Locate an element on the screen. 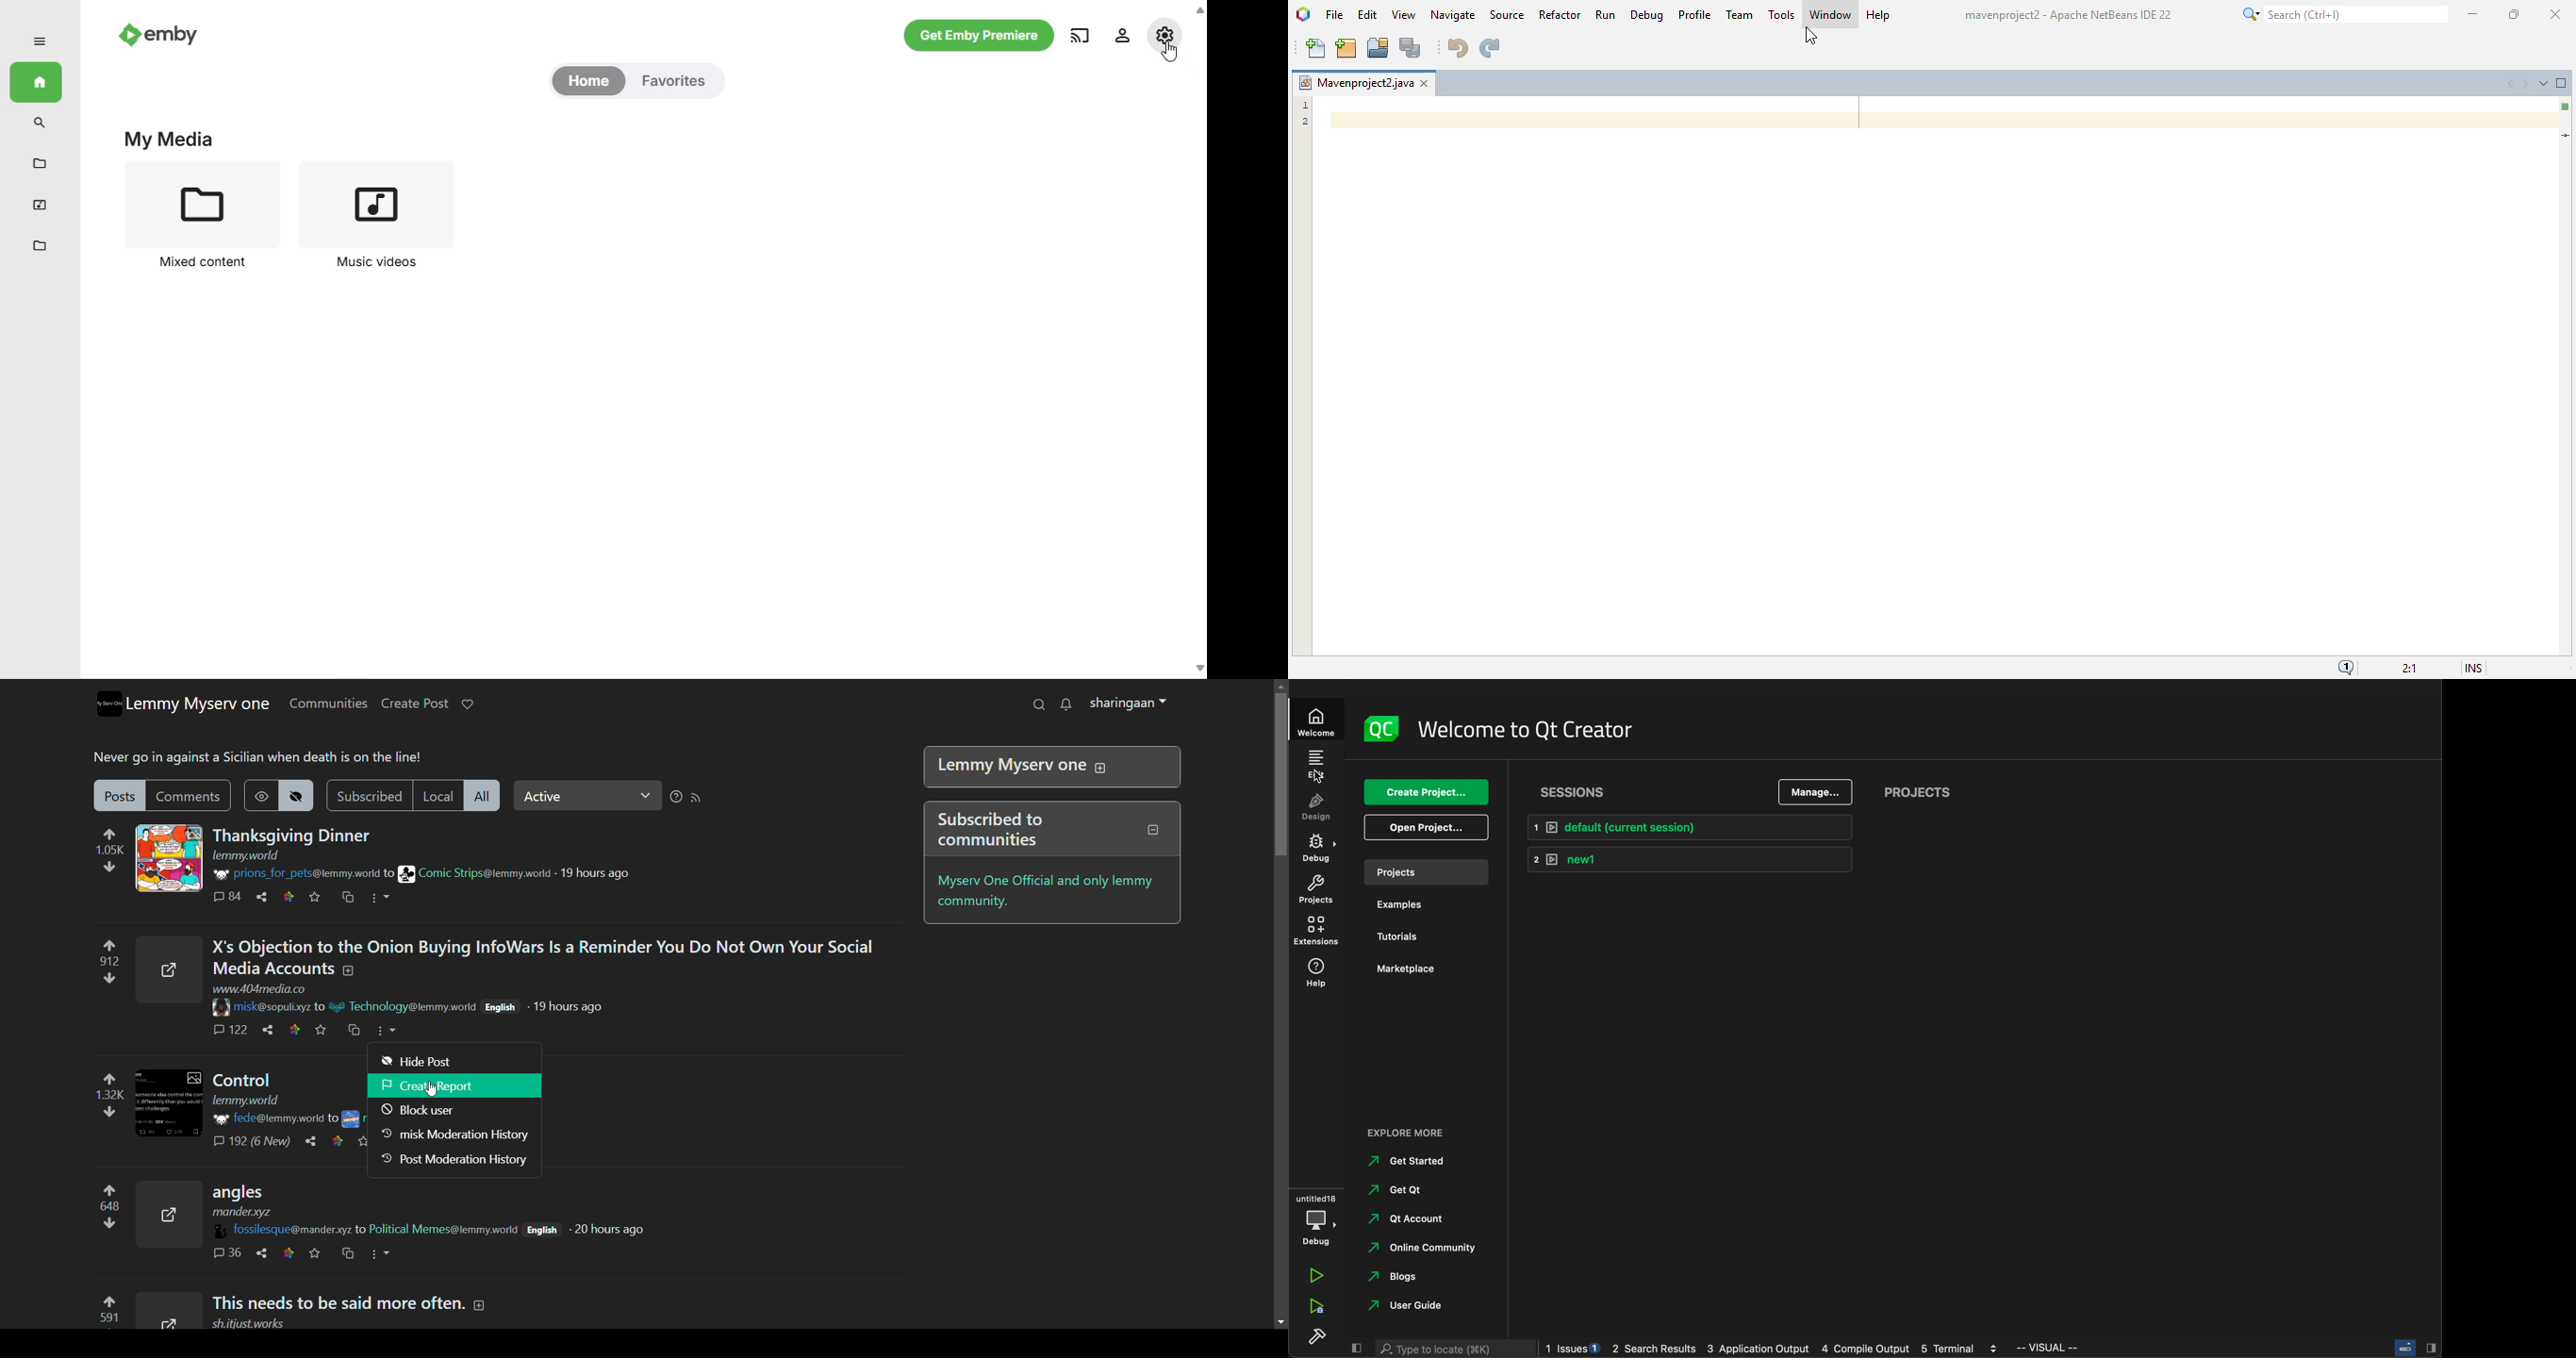 The image size is (2576, 1372). Expand here with this image is located at coordinates (163, 1312).